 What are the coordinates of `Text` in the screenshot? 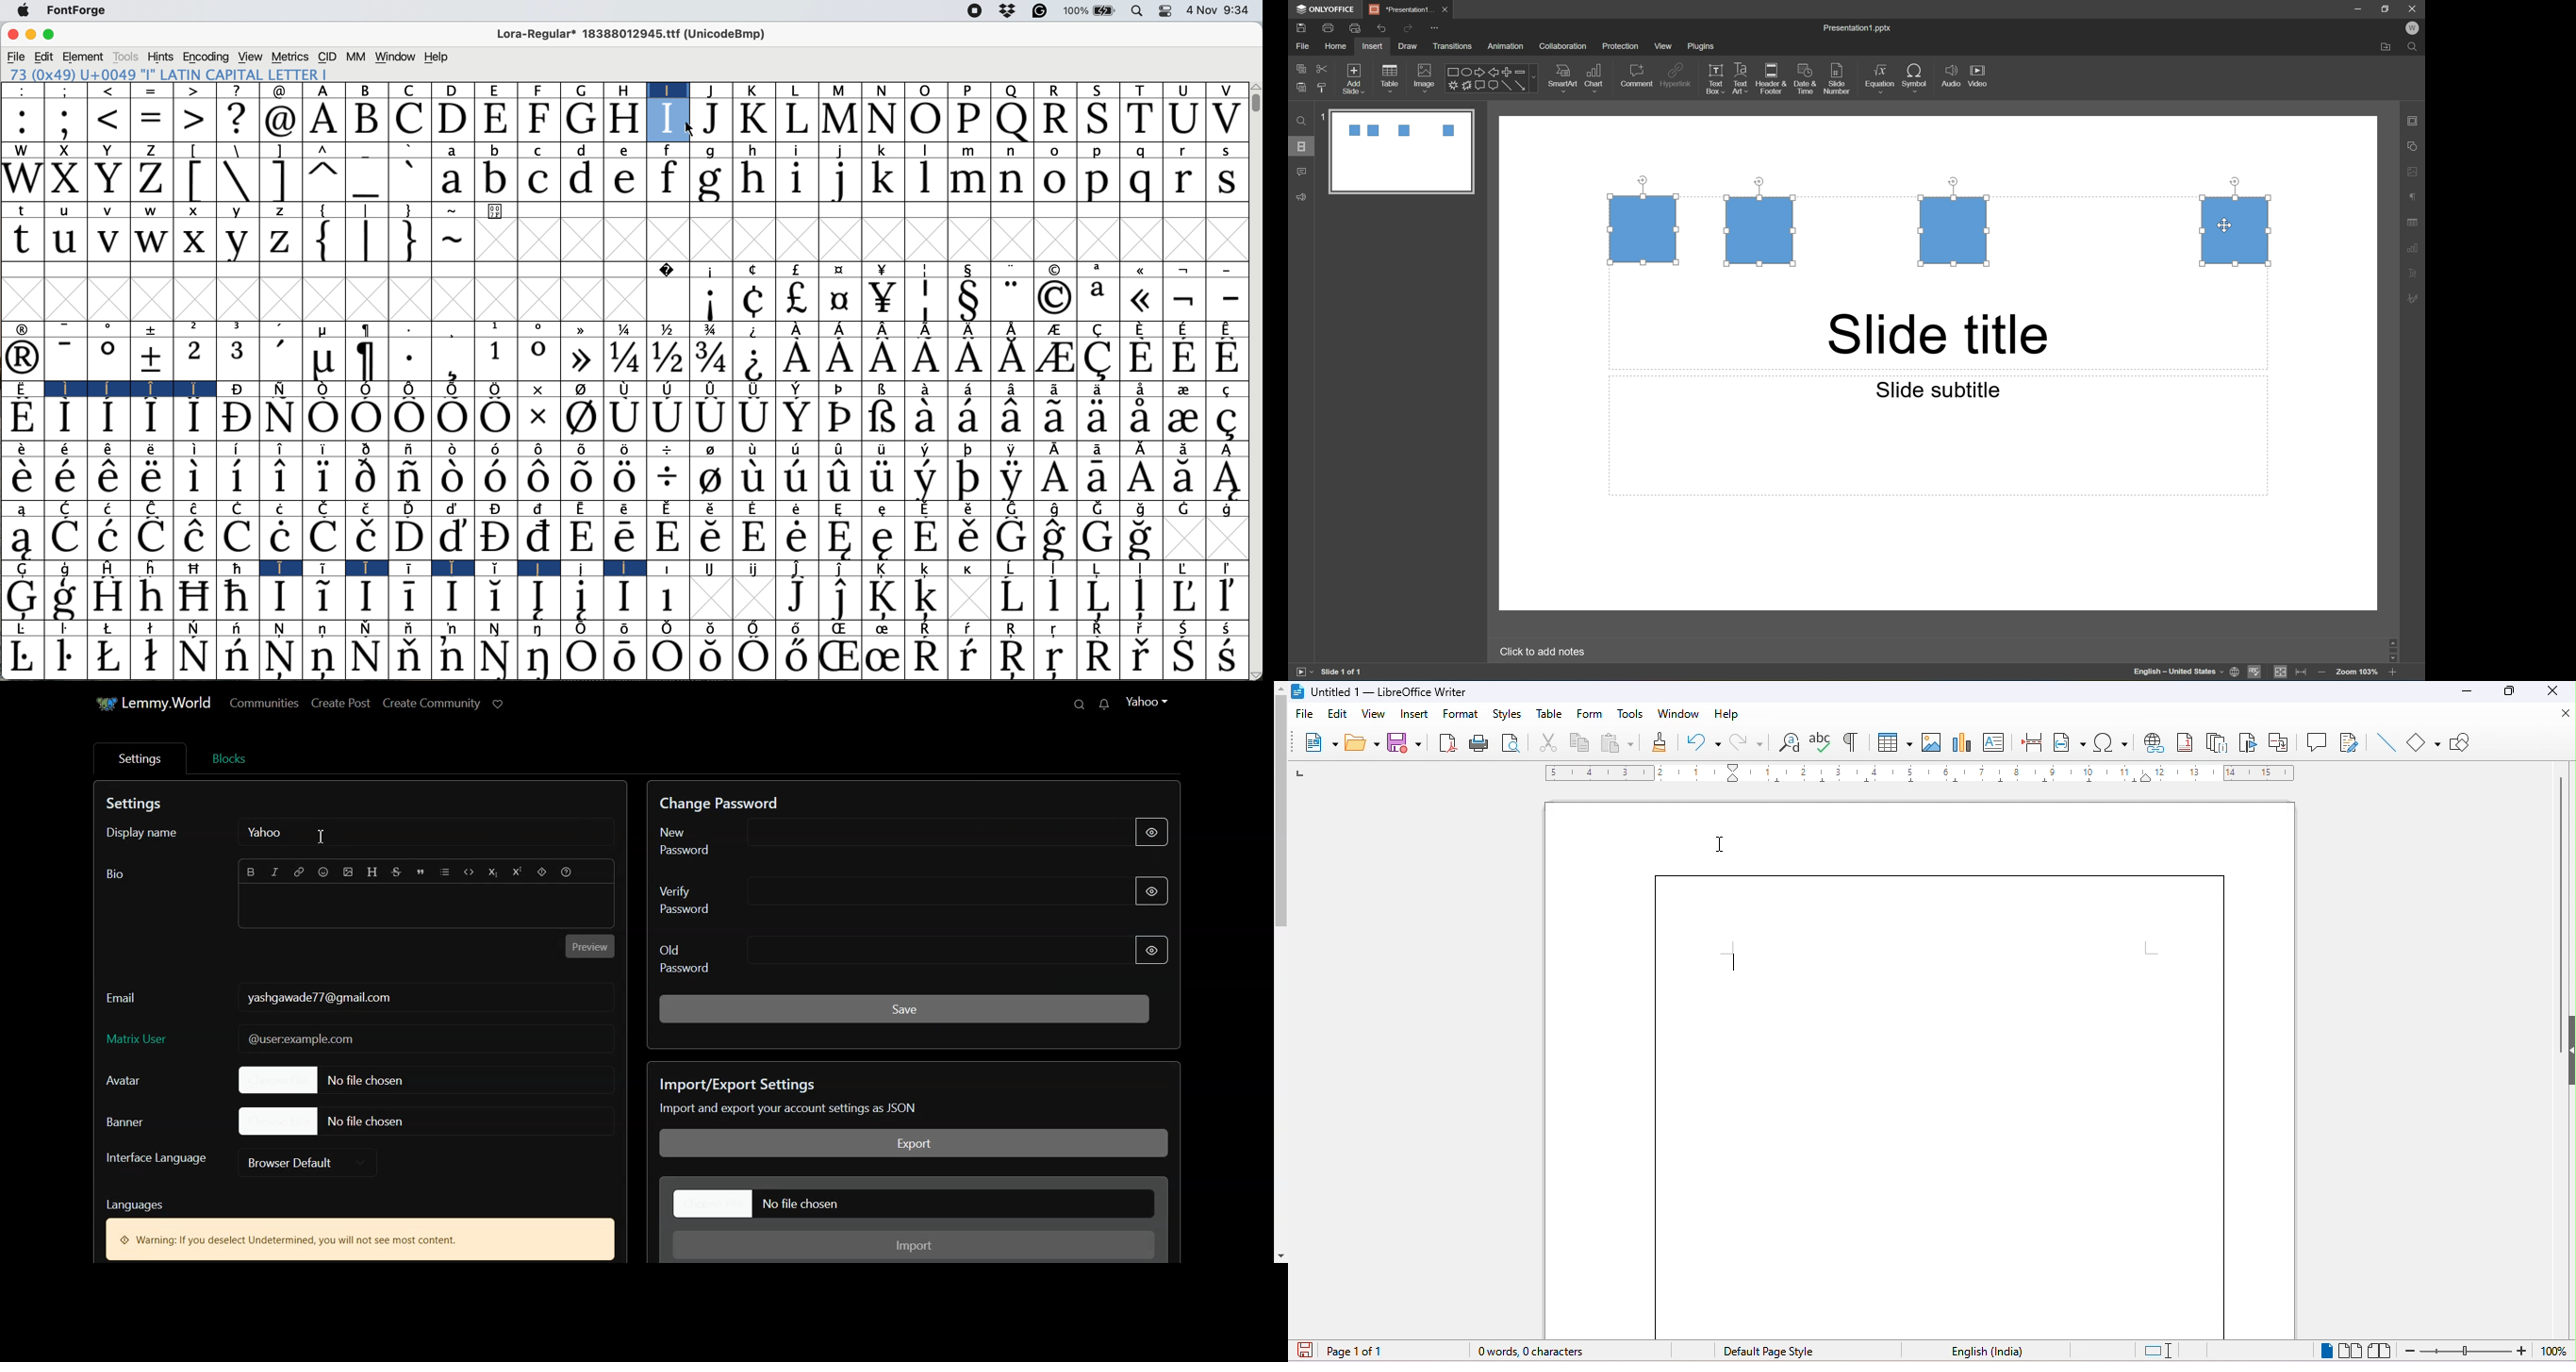 It's located at (318, 997).